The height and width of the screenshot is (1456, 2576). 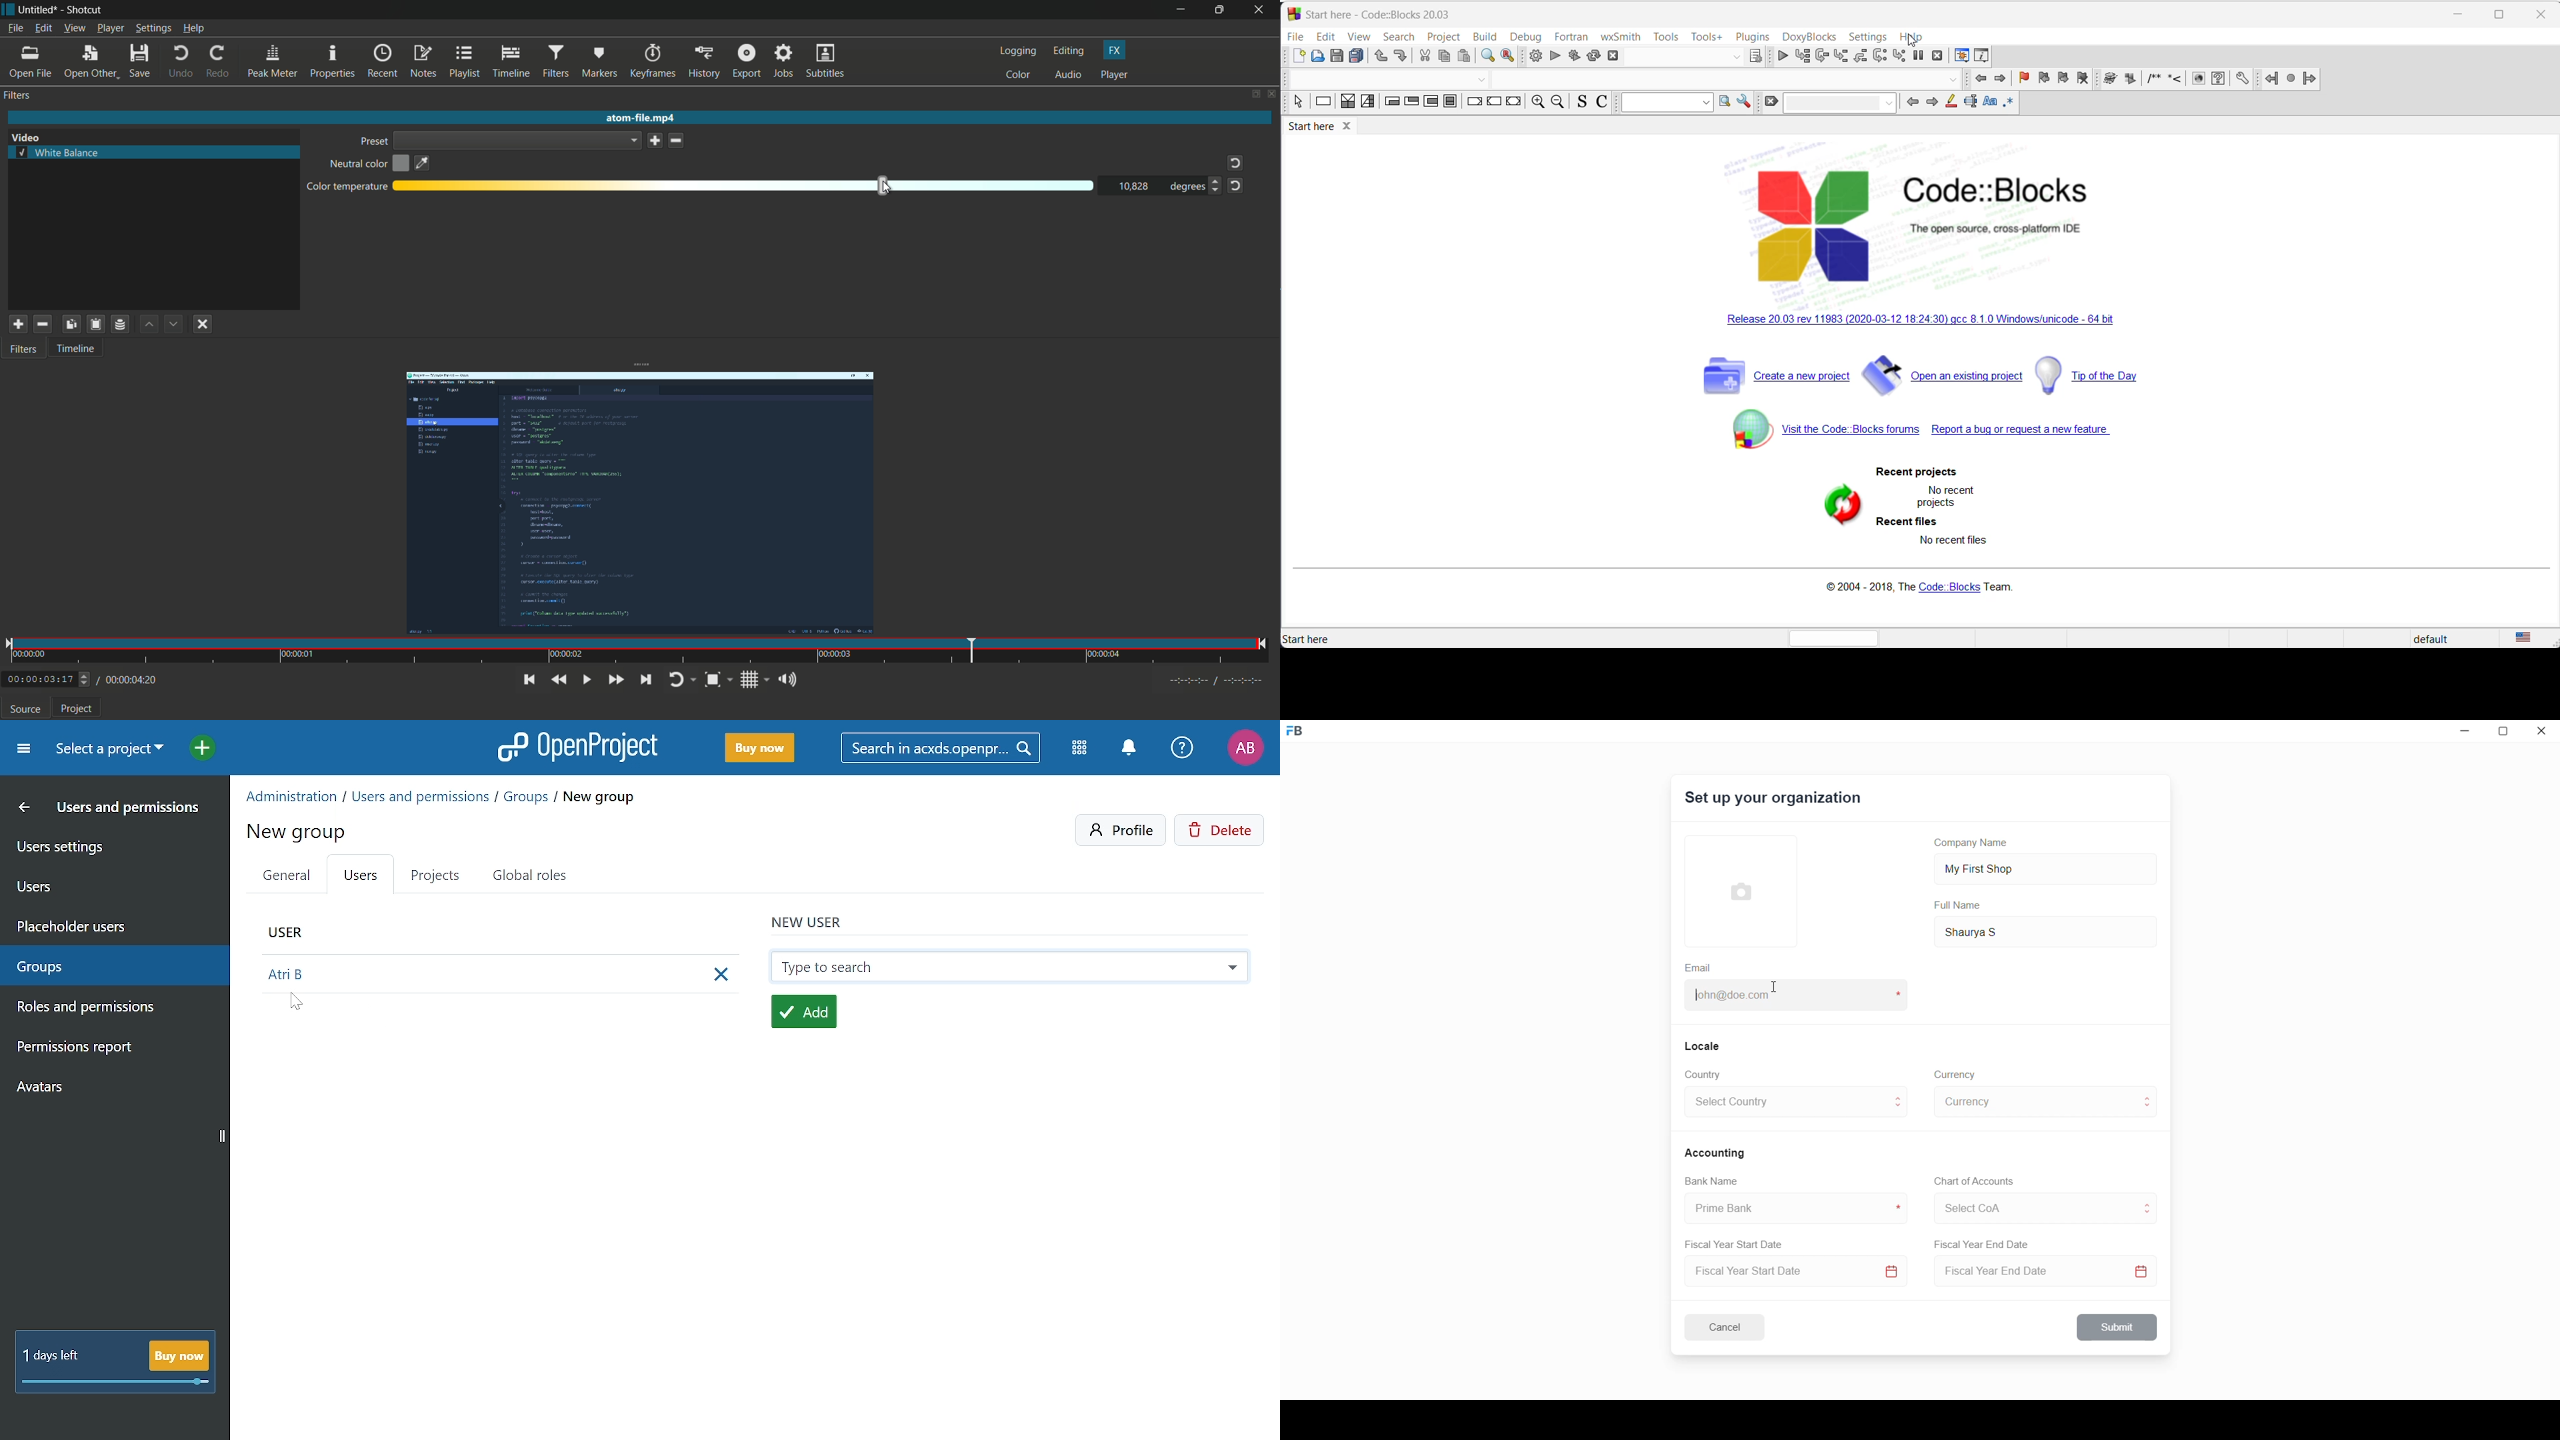 I want to click on Full Name, so click(x=1959, y=906).